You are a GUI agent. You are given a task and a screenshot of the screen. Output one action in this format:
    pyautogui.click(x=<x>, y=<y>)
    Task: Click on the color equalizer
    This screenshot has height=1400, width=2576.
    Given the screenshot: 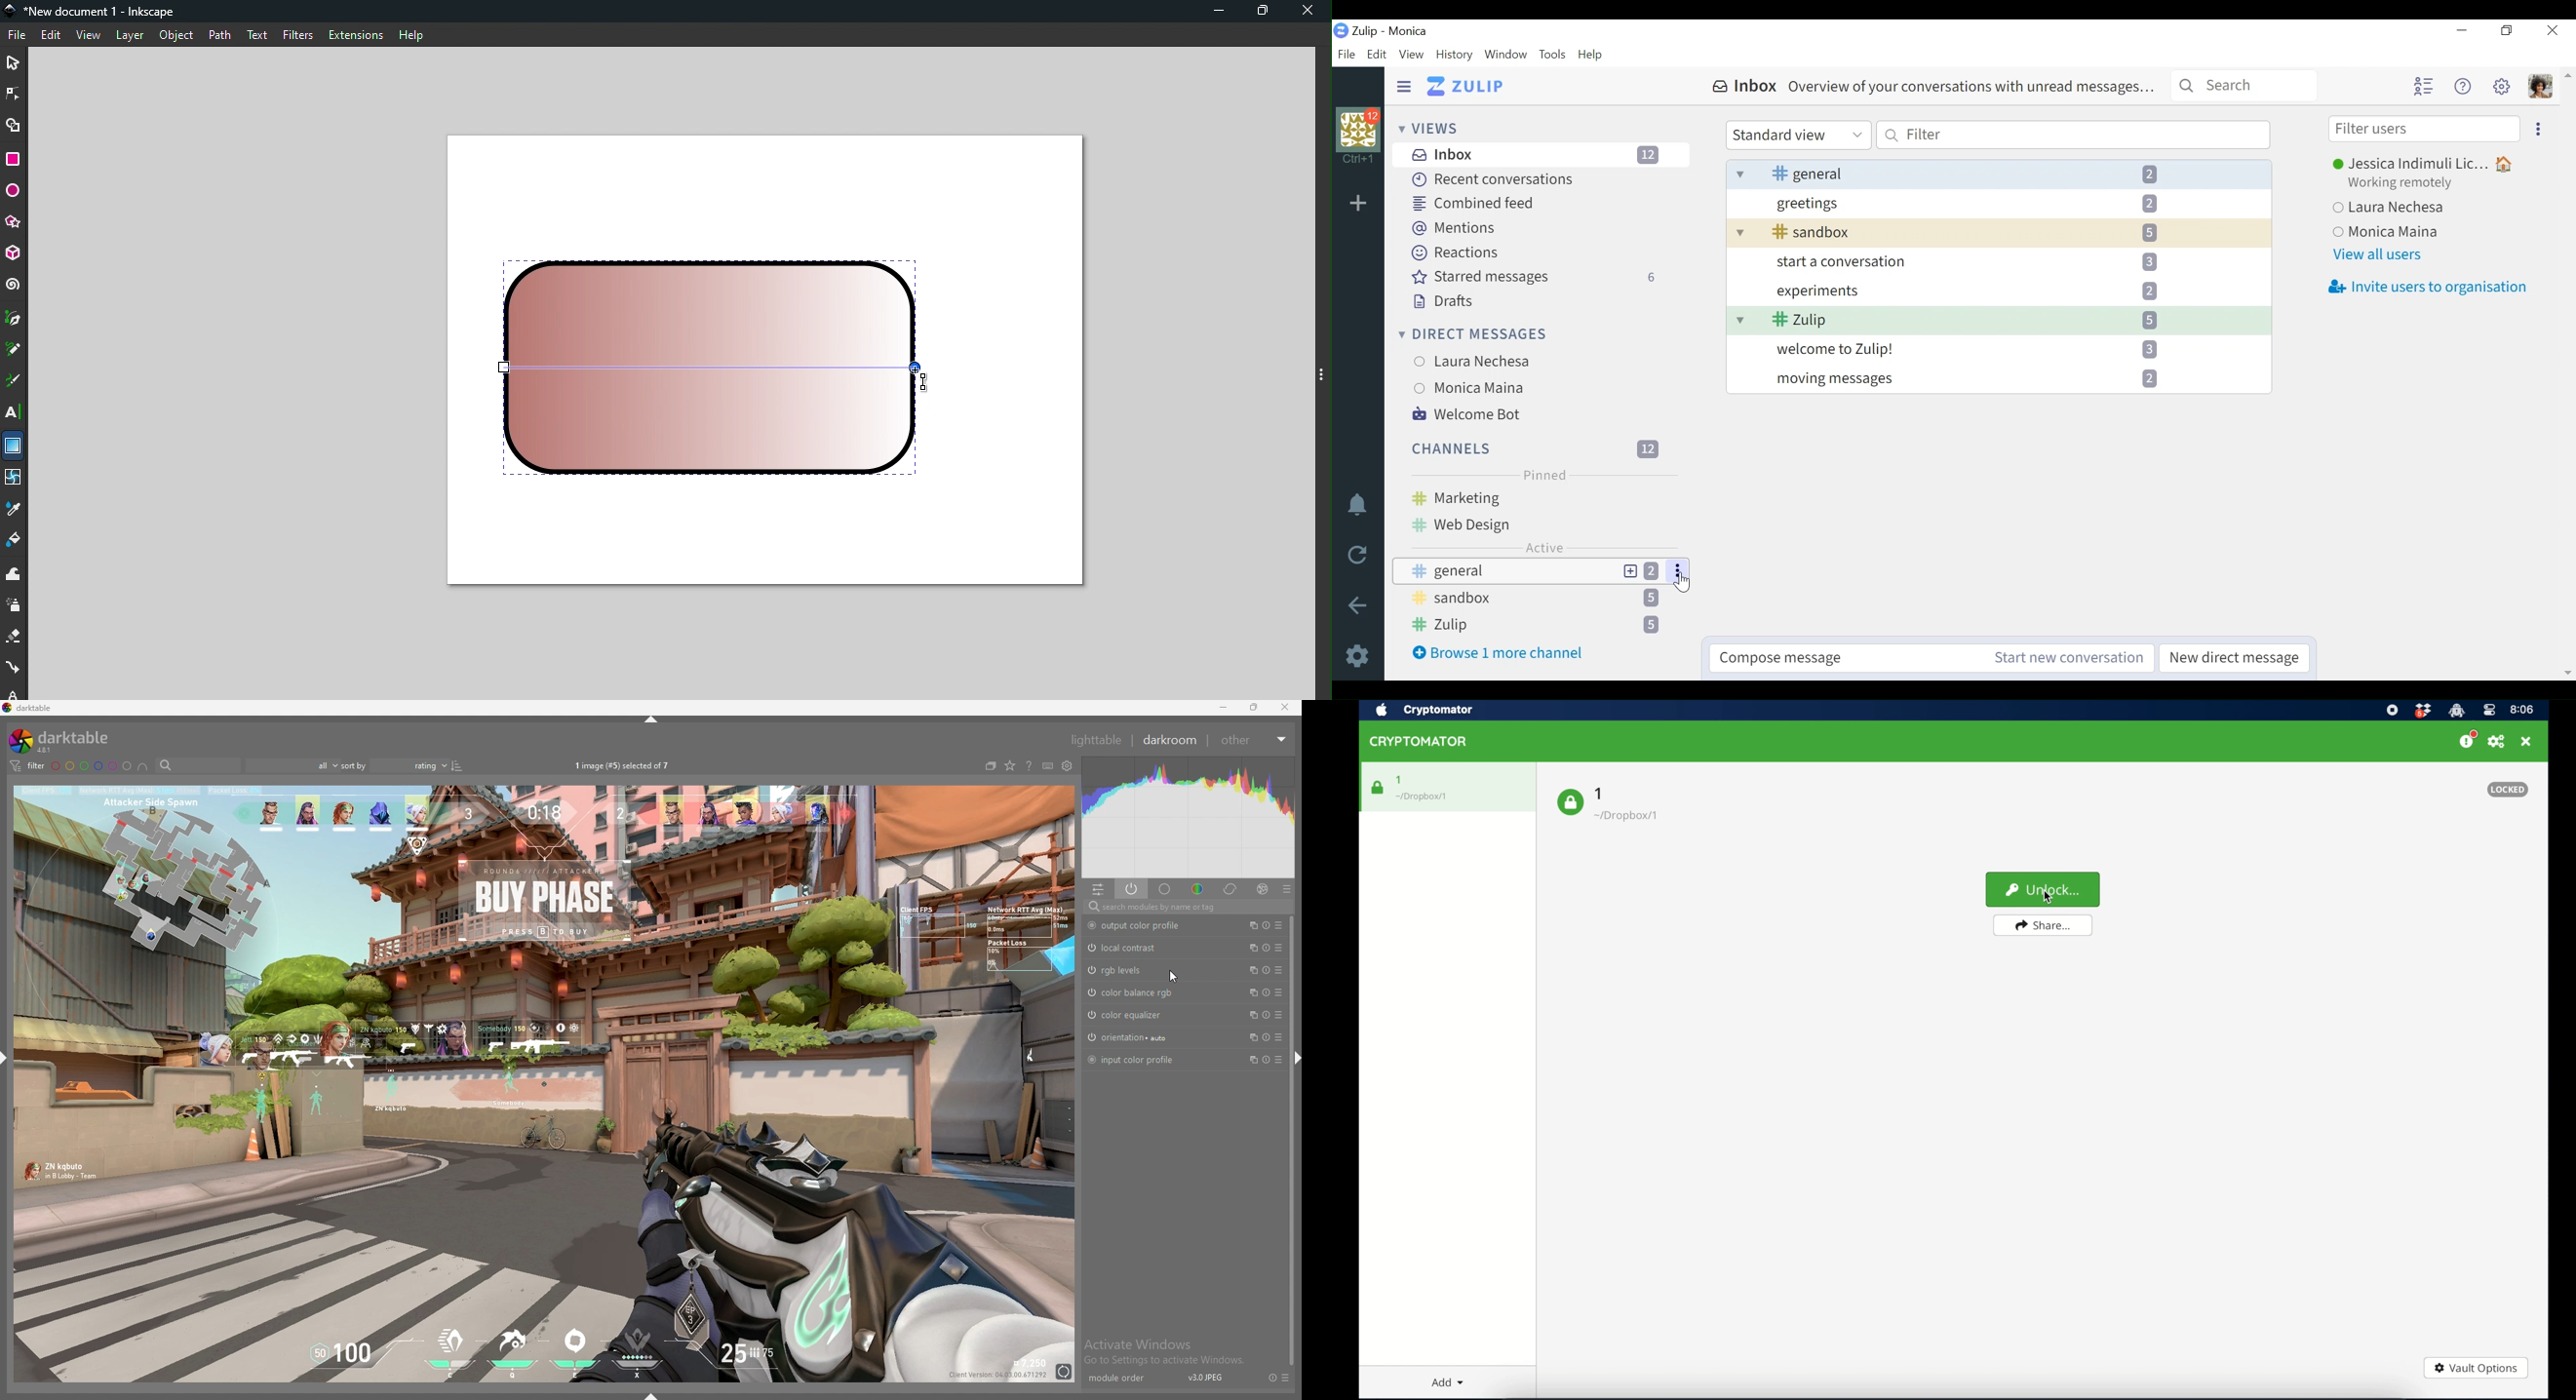 What is the action you would take?
    pyautogui.click(x=1133, y=1014)
    